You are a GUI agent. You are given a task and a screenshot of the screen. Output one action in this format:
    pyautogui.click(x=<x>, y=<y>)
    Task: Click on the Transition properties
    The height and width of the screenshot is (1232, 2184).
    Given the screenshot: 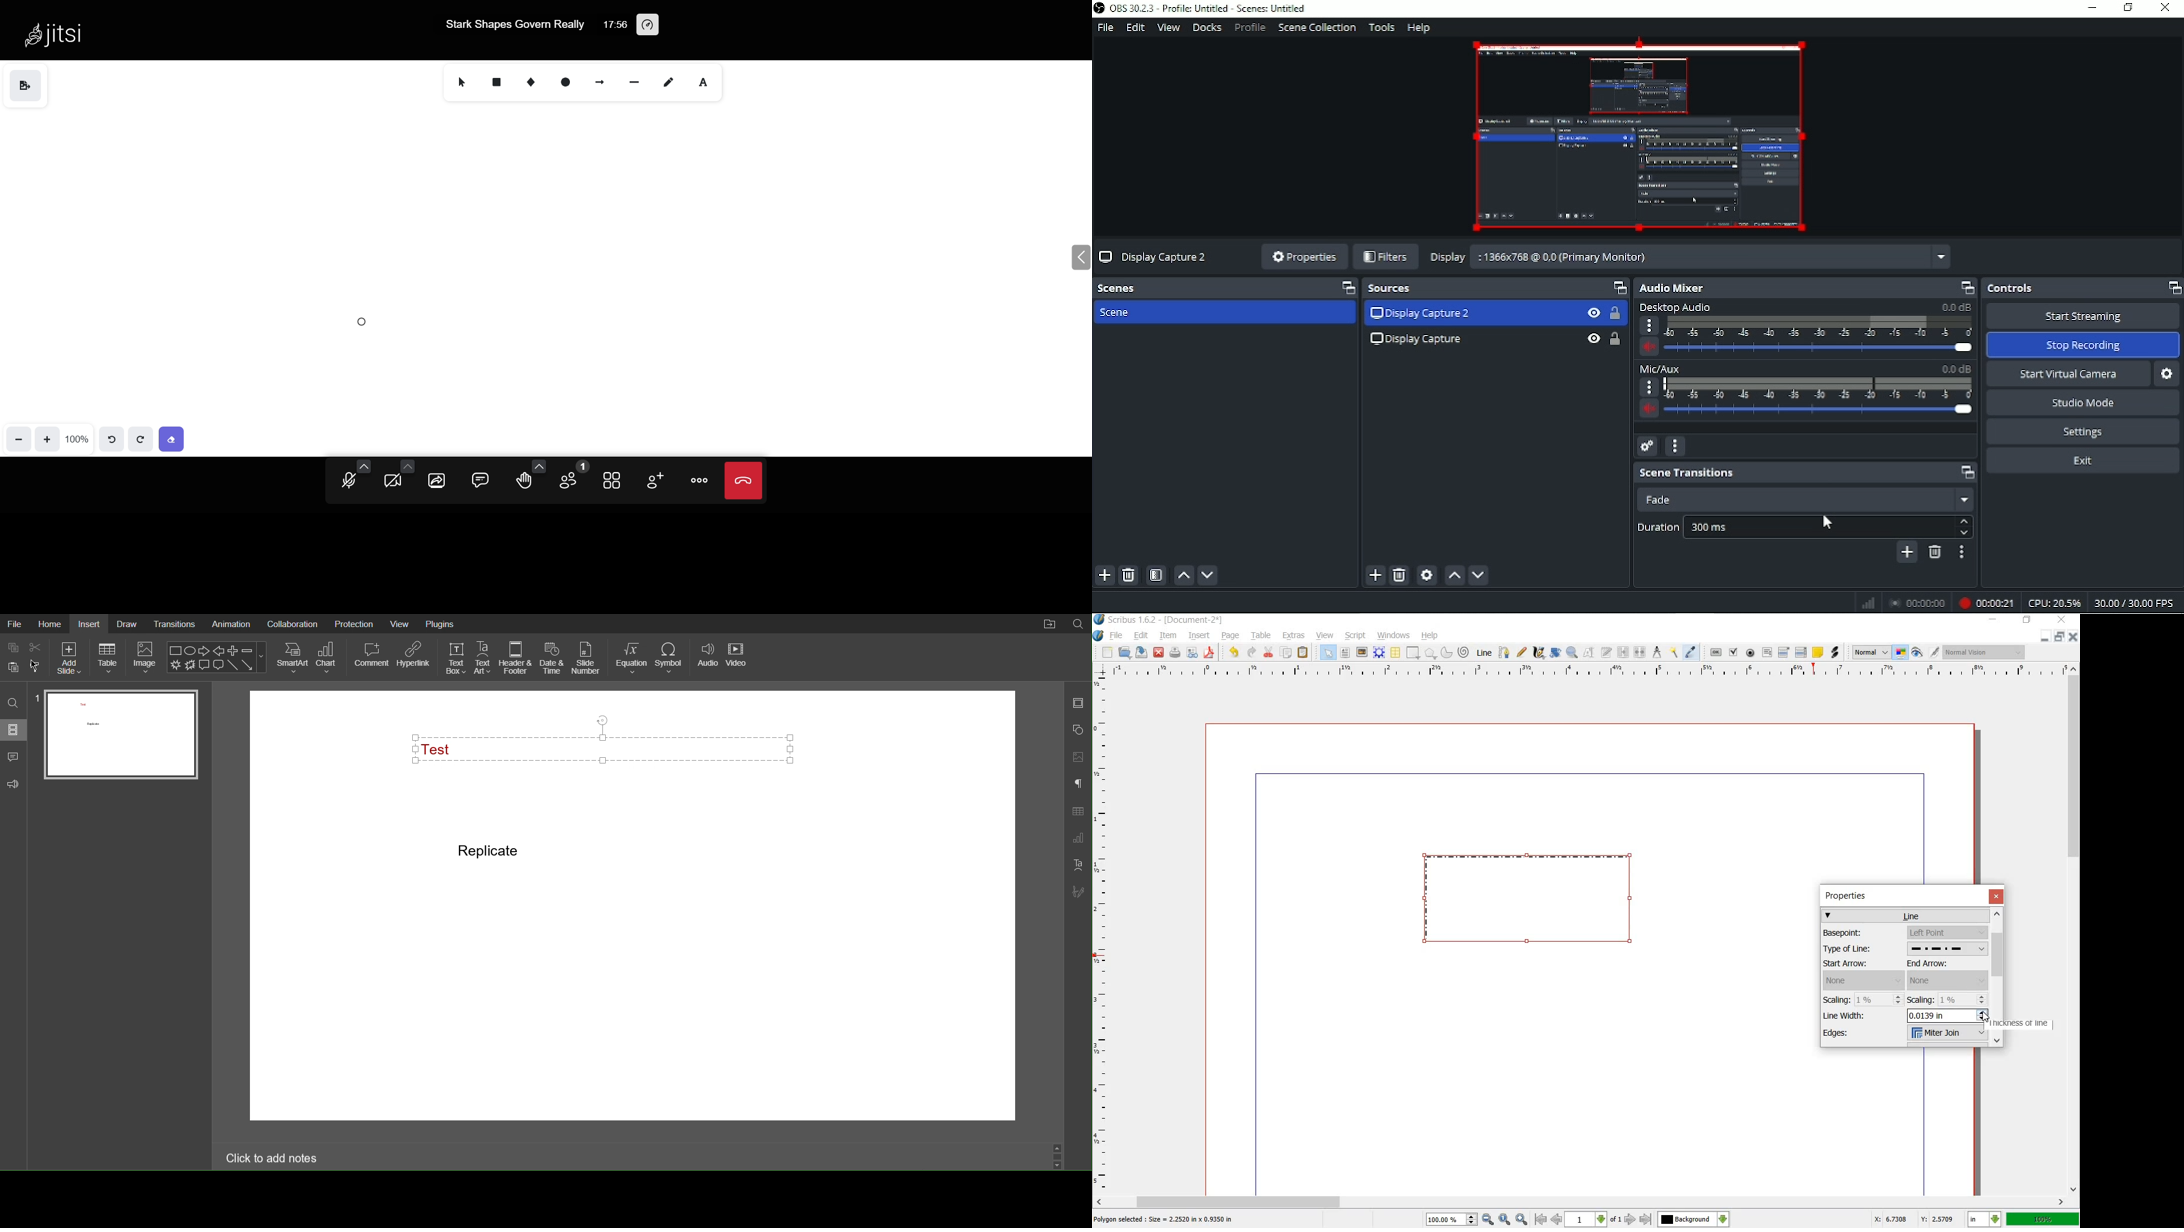 What is the action you would take?
    pyautogui.click(x=1959, y=553)
    